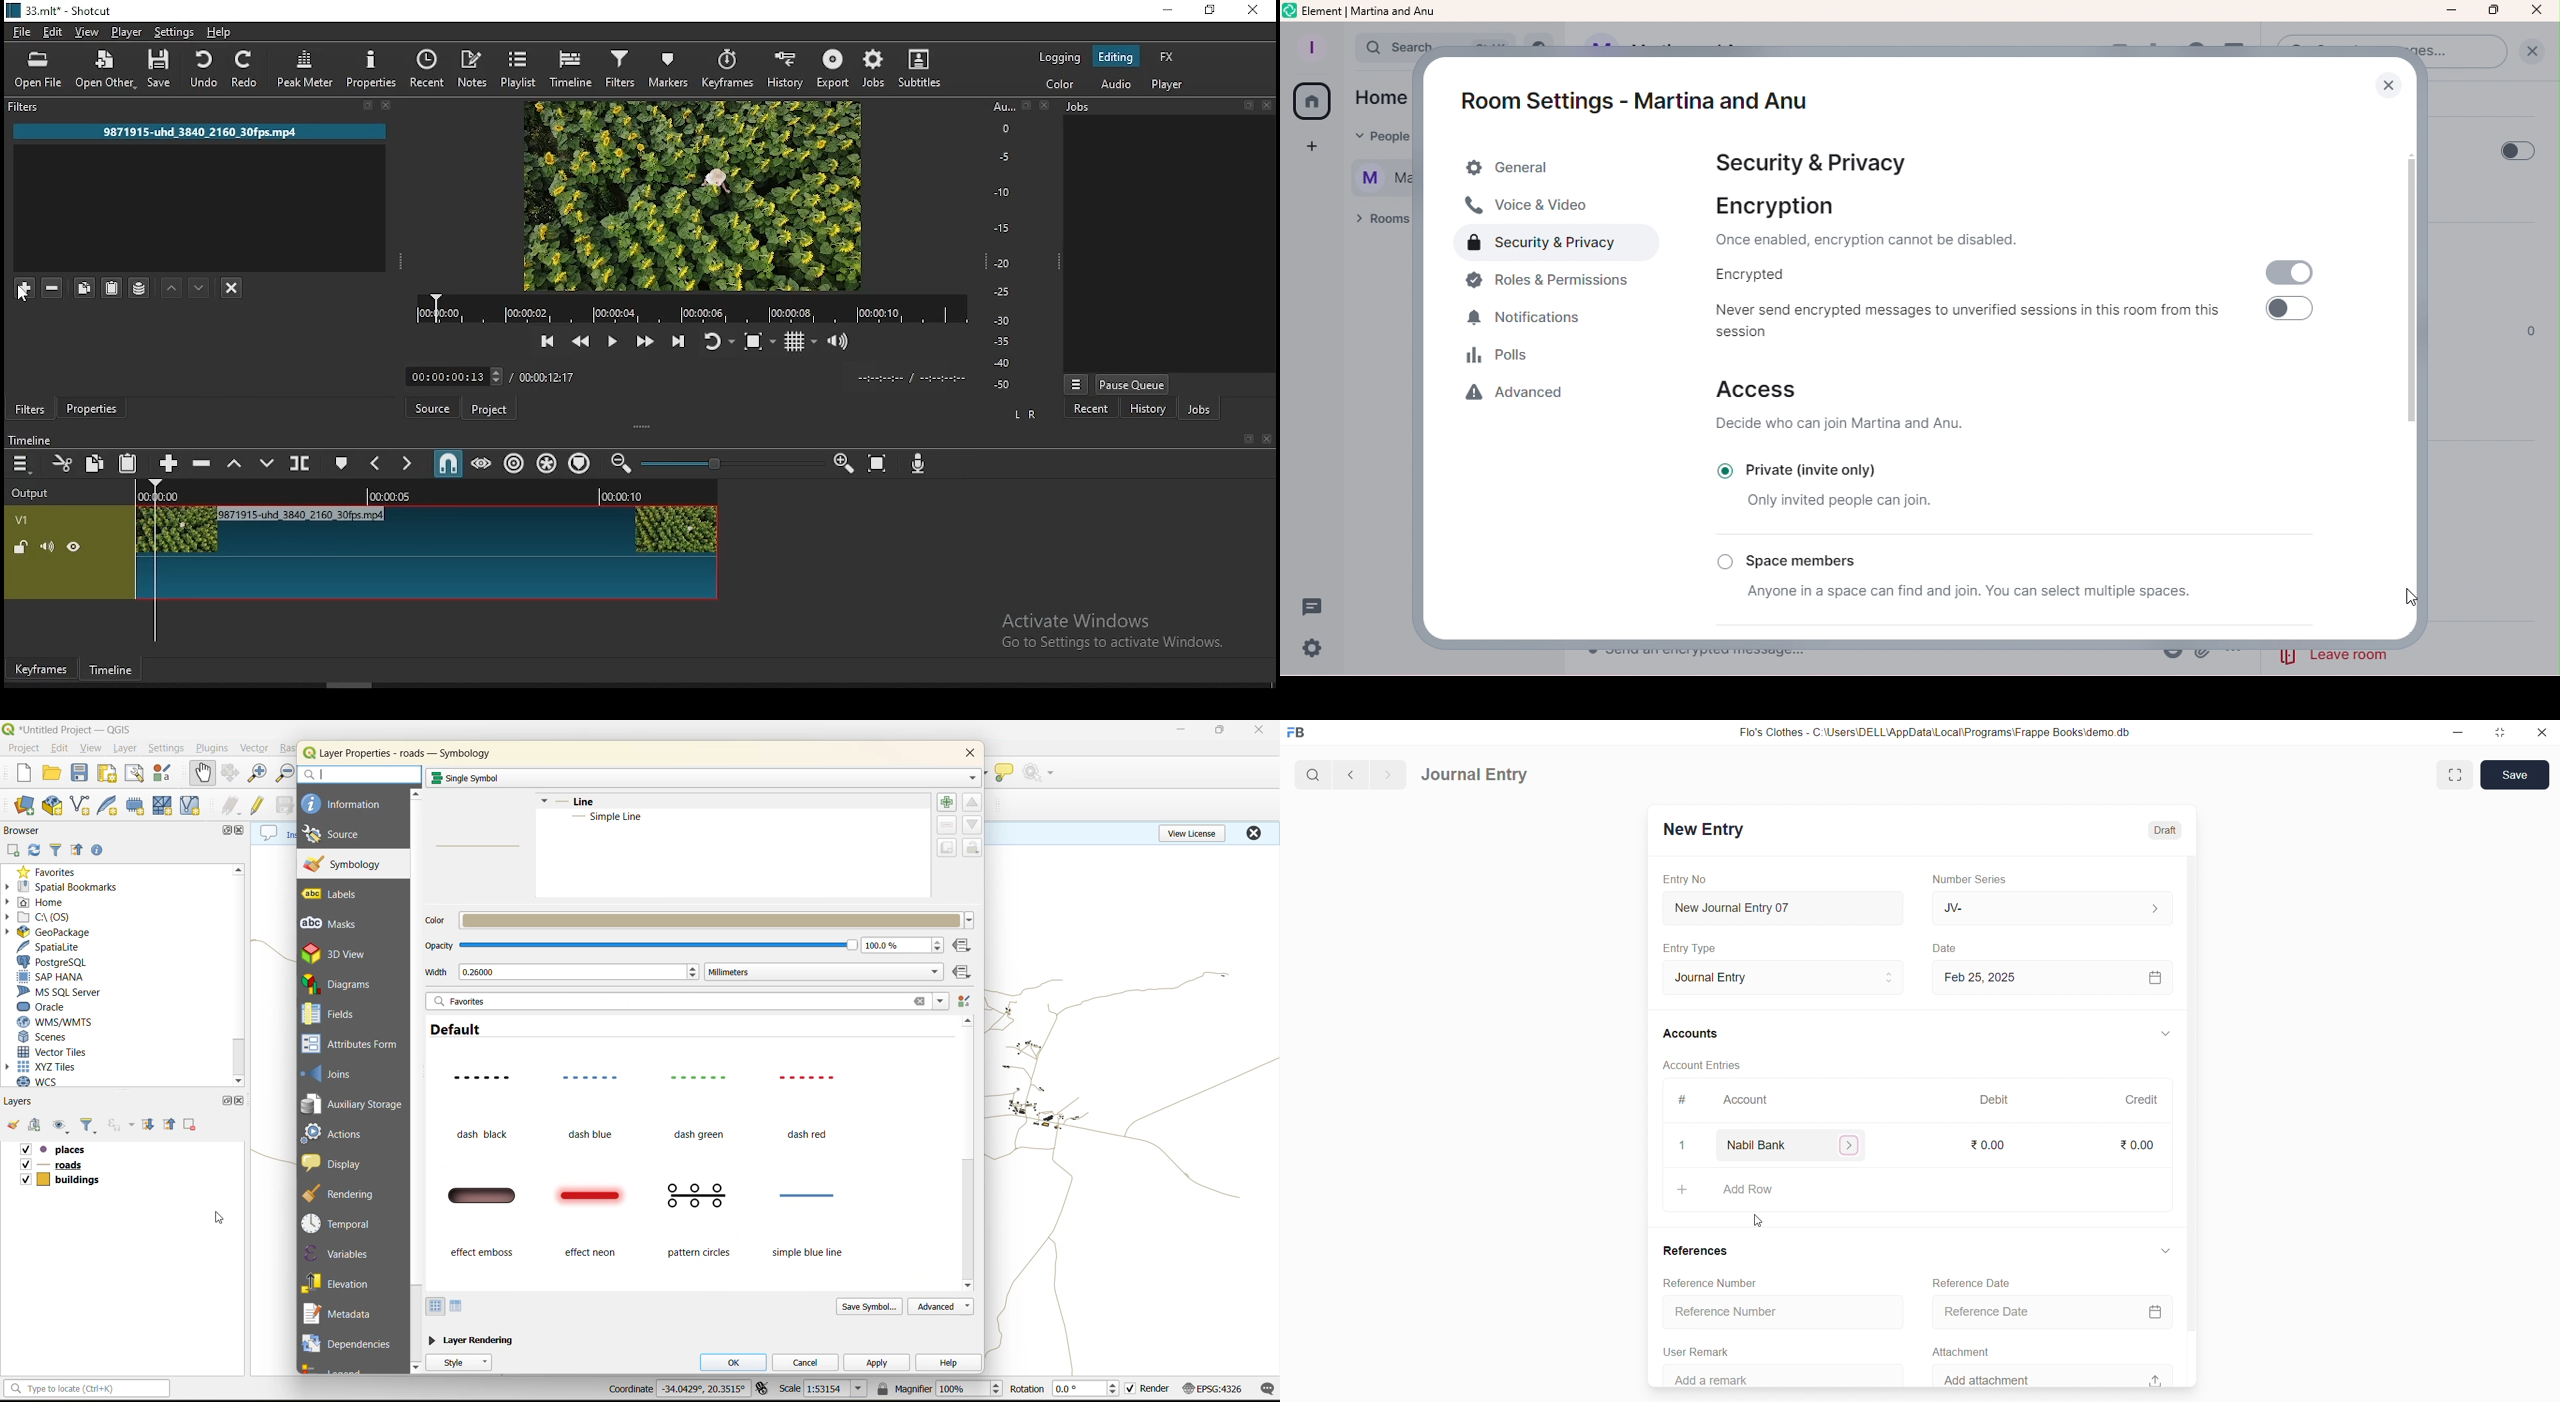  What do you see at coordinates (265, 460) in the screenshot?
I see `overwrite` at bounding box center [265, 460].